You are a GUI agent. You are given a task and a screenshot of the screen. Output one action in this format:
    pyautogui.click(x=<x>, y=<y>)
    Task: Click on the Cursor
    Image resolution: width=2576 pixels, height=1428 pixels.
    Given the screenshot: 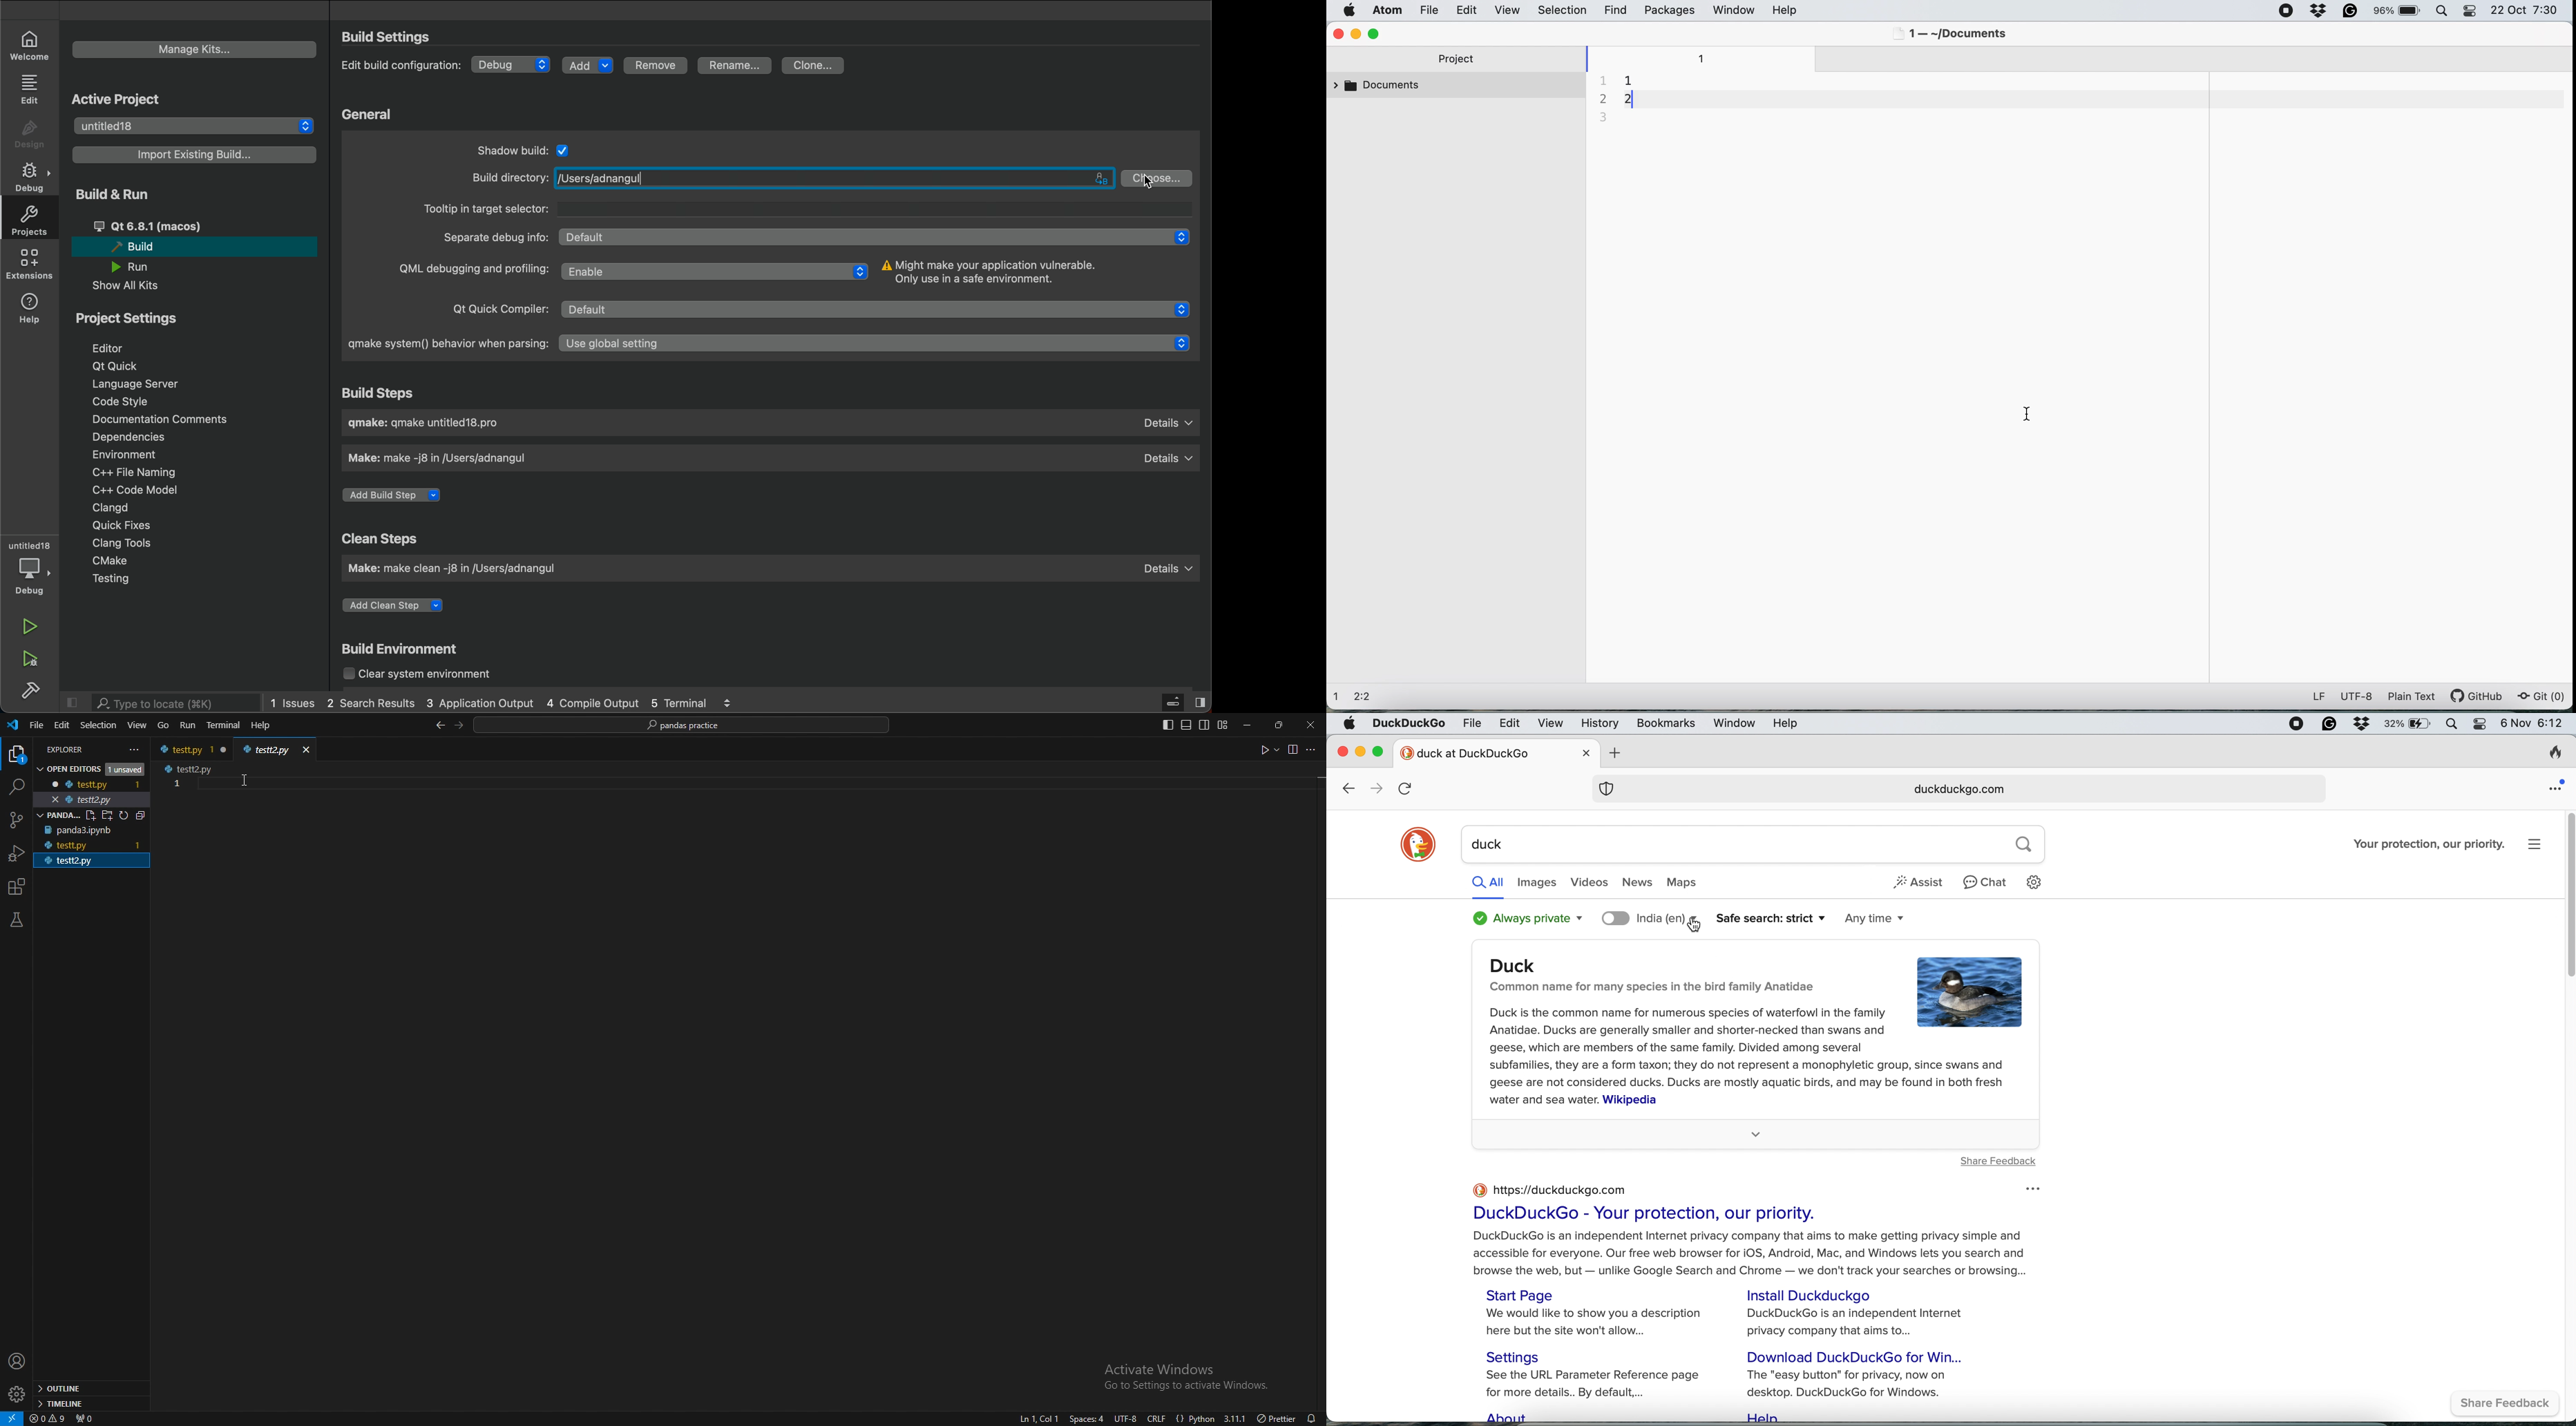 What is the action you would take?
    pyautogui.click(x=1149, y=182)
    